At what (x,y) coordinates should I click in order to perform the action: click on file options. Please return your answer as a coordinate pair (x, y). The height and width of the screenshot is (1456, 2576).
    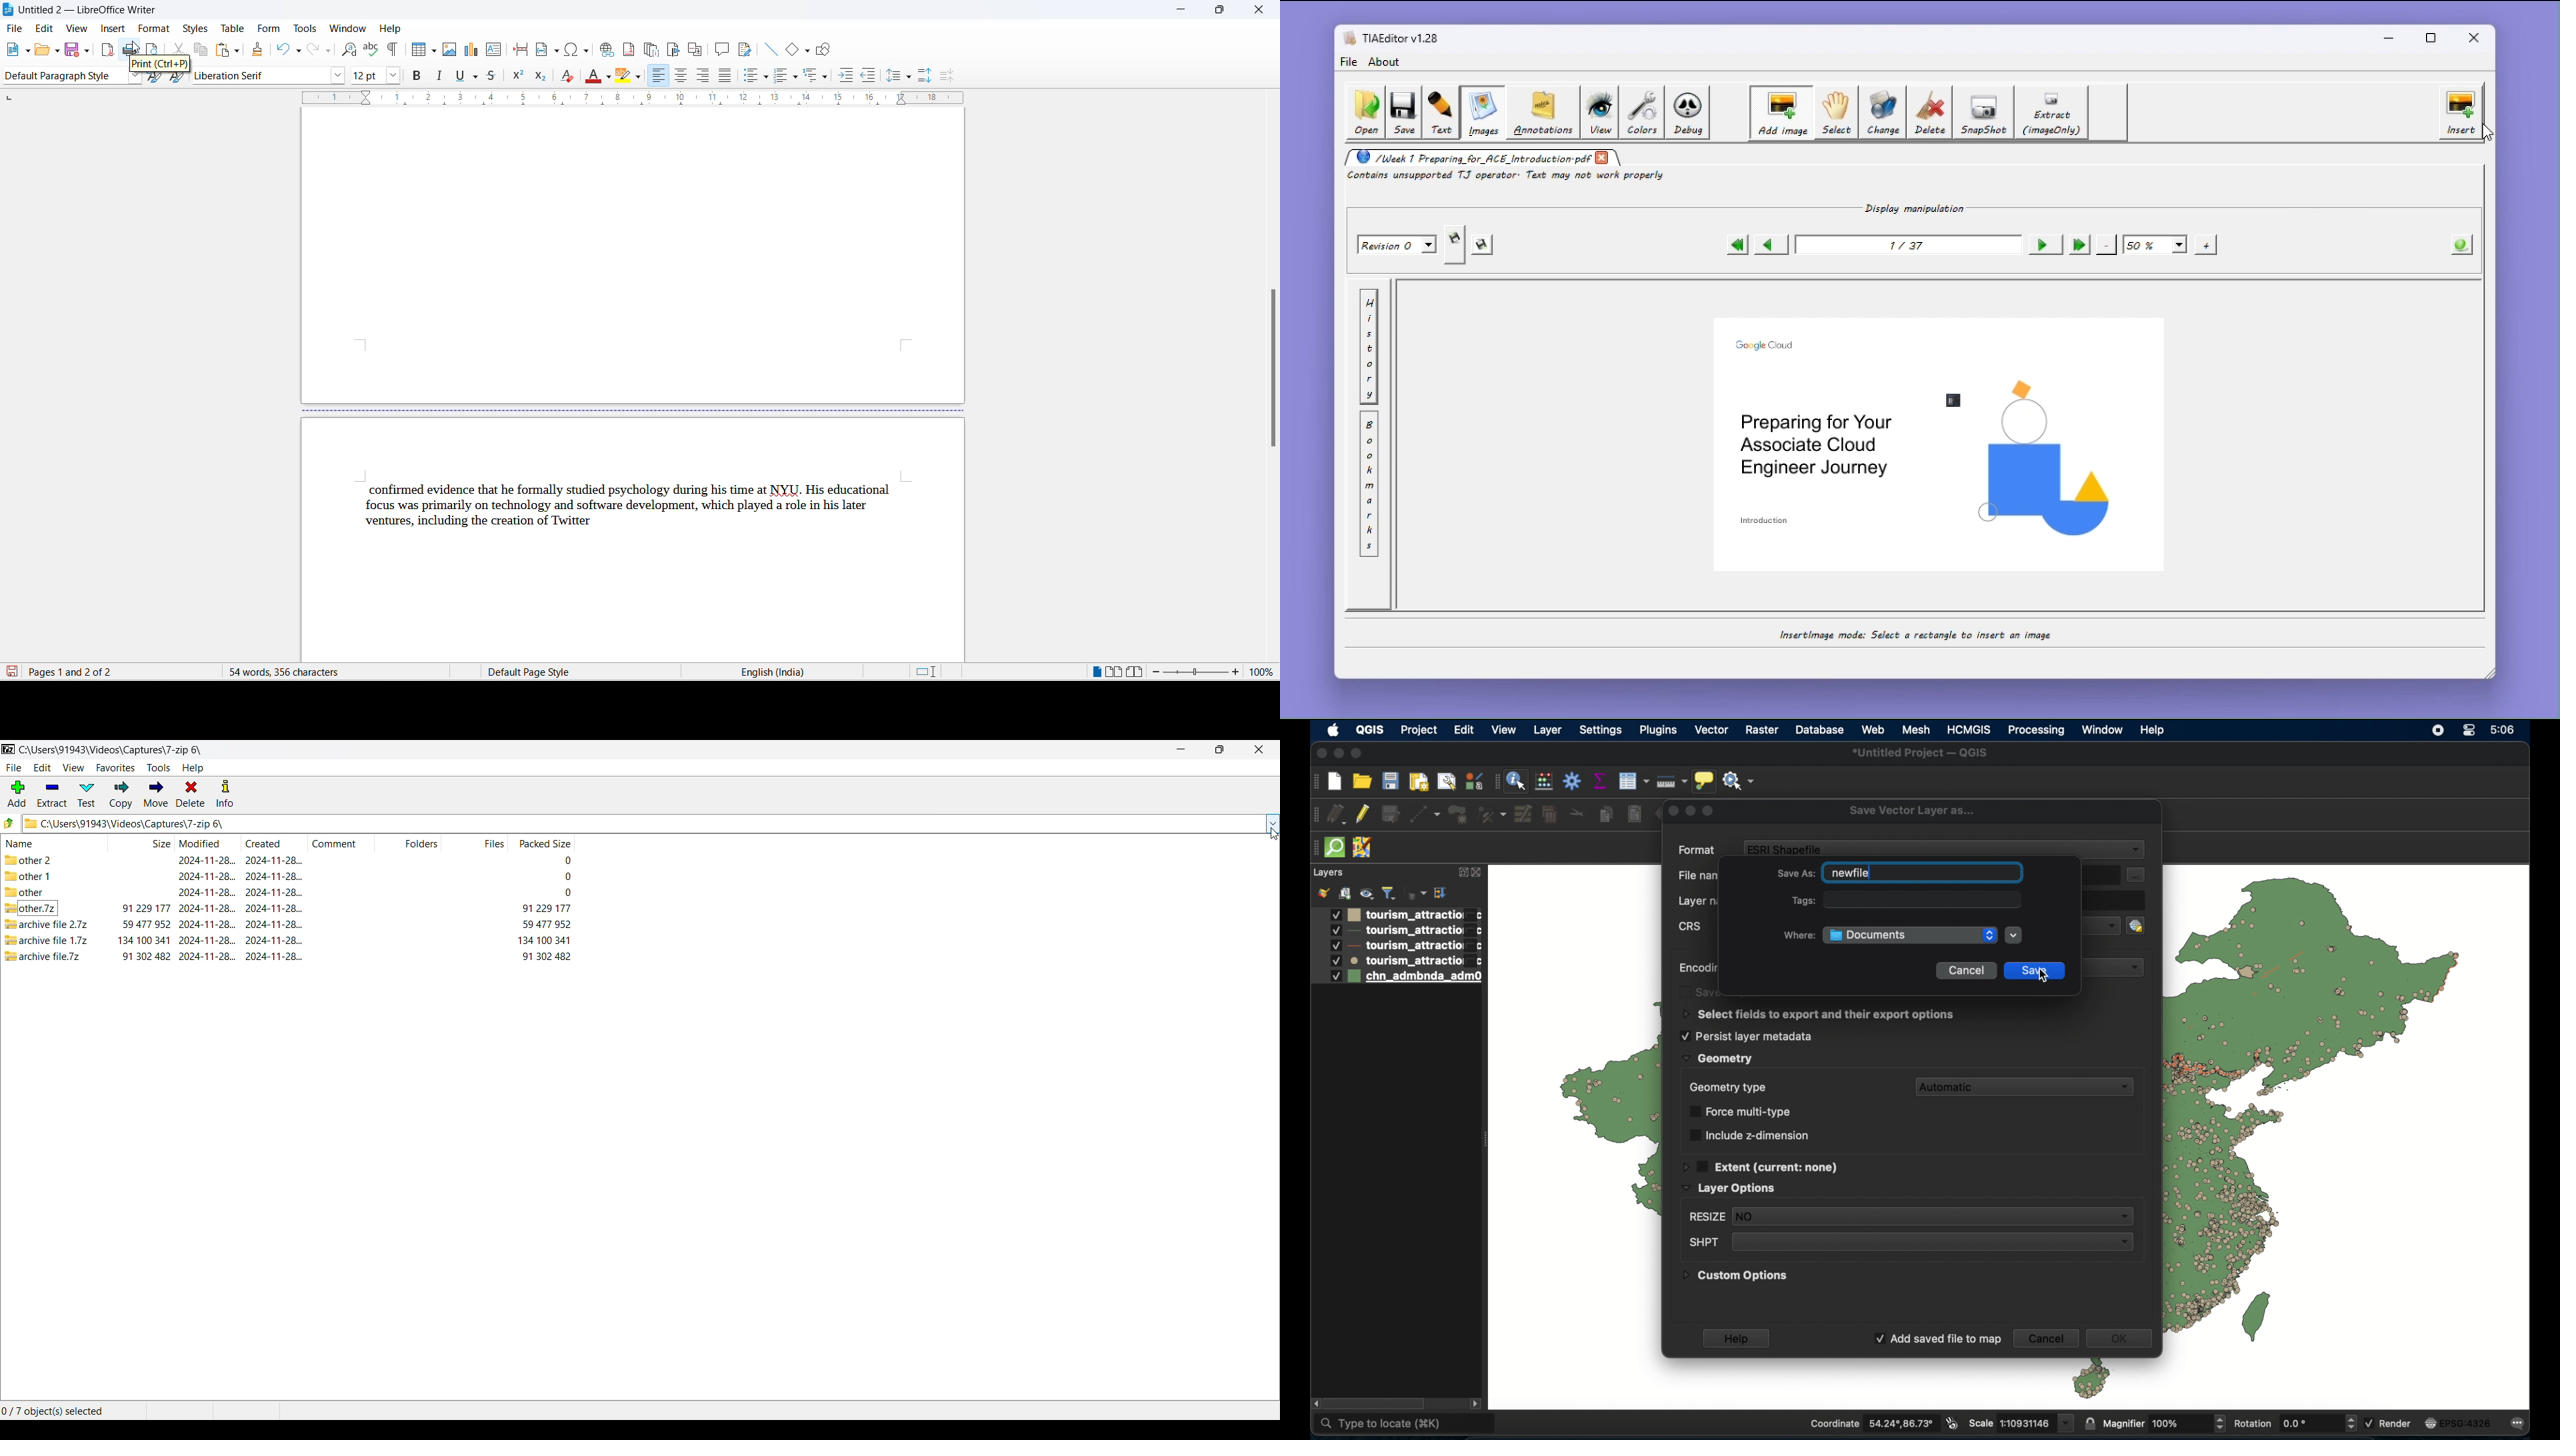
    Looking at the image, I should click on (2136, 875).